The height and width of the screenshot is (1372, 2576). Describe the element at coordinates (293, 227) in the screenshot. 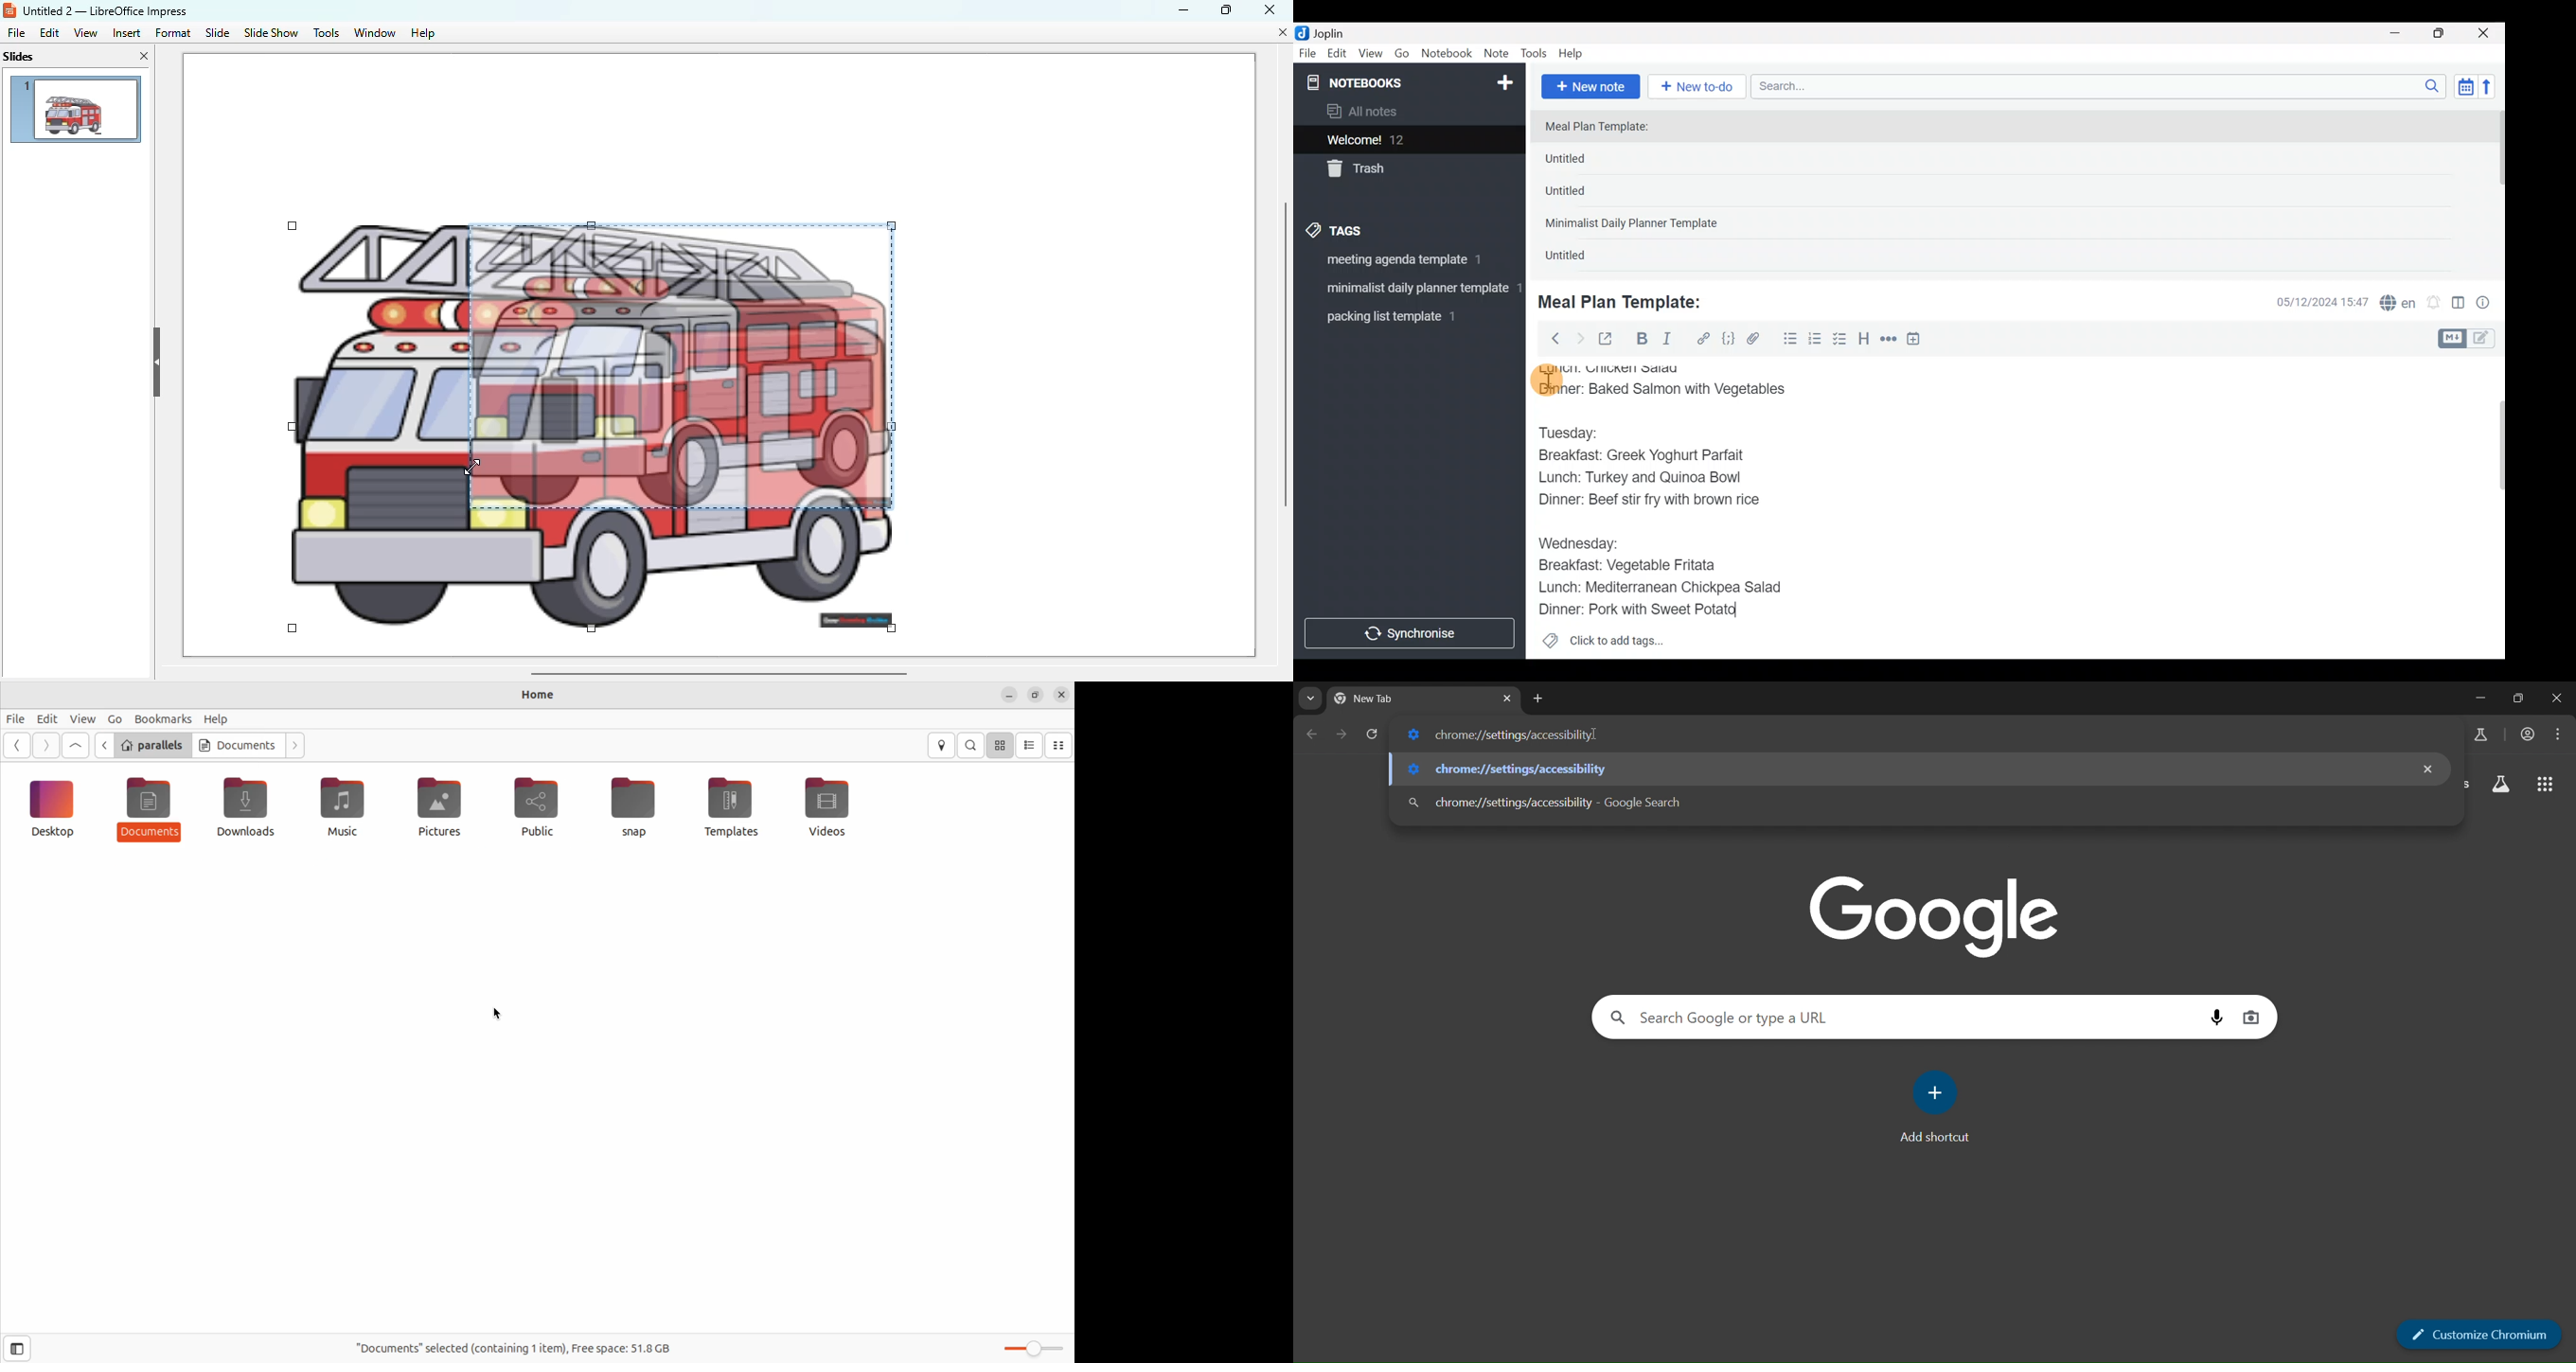

I see `corner handles` at that location.